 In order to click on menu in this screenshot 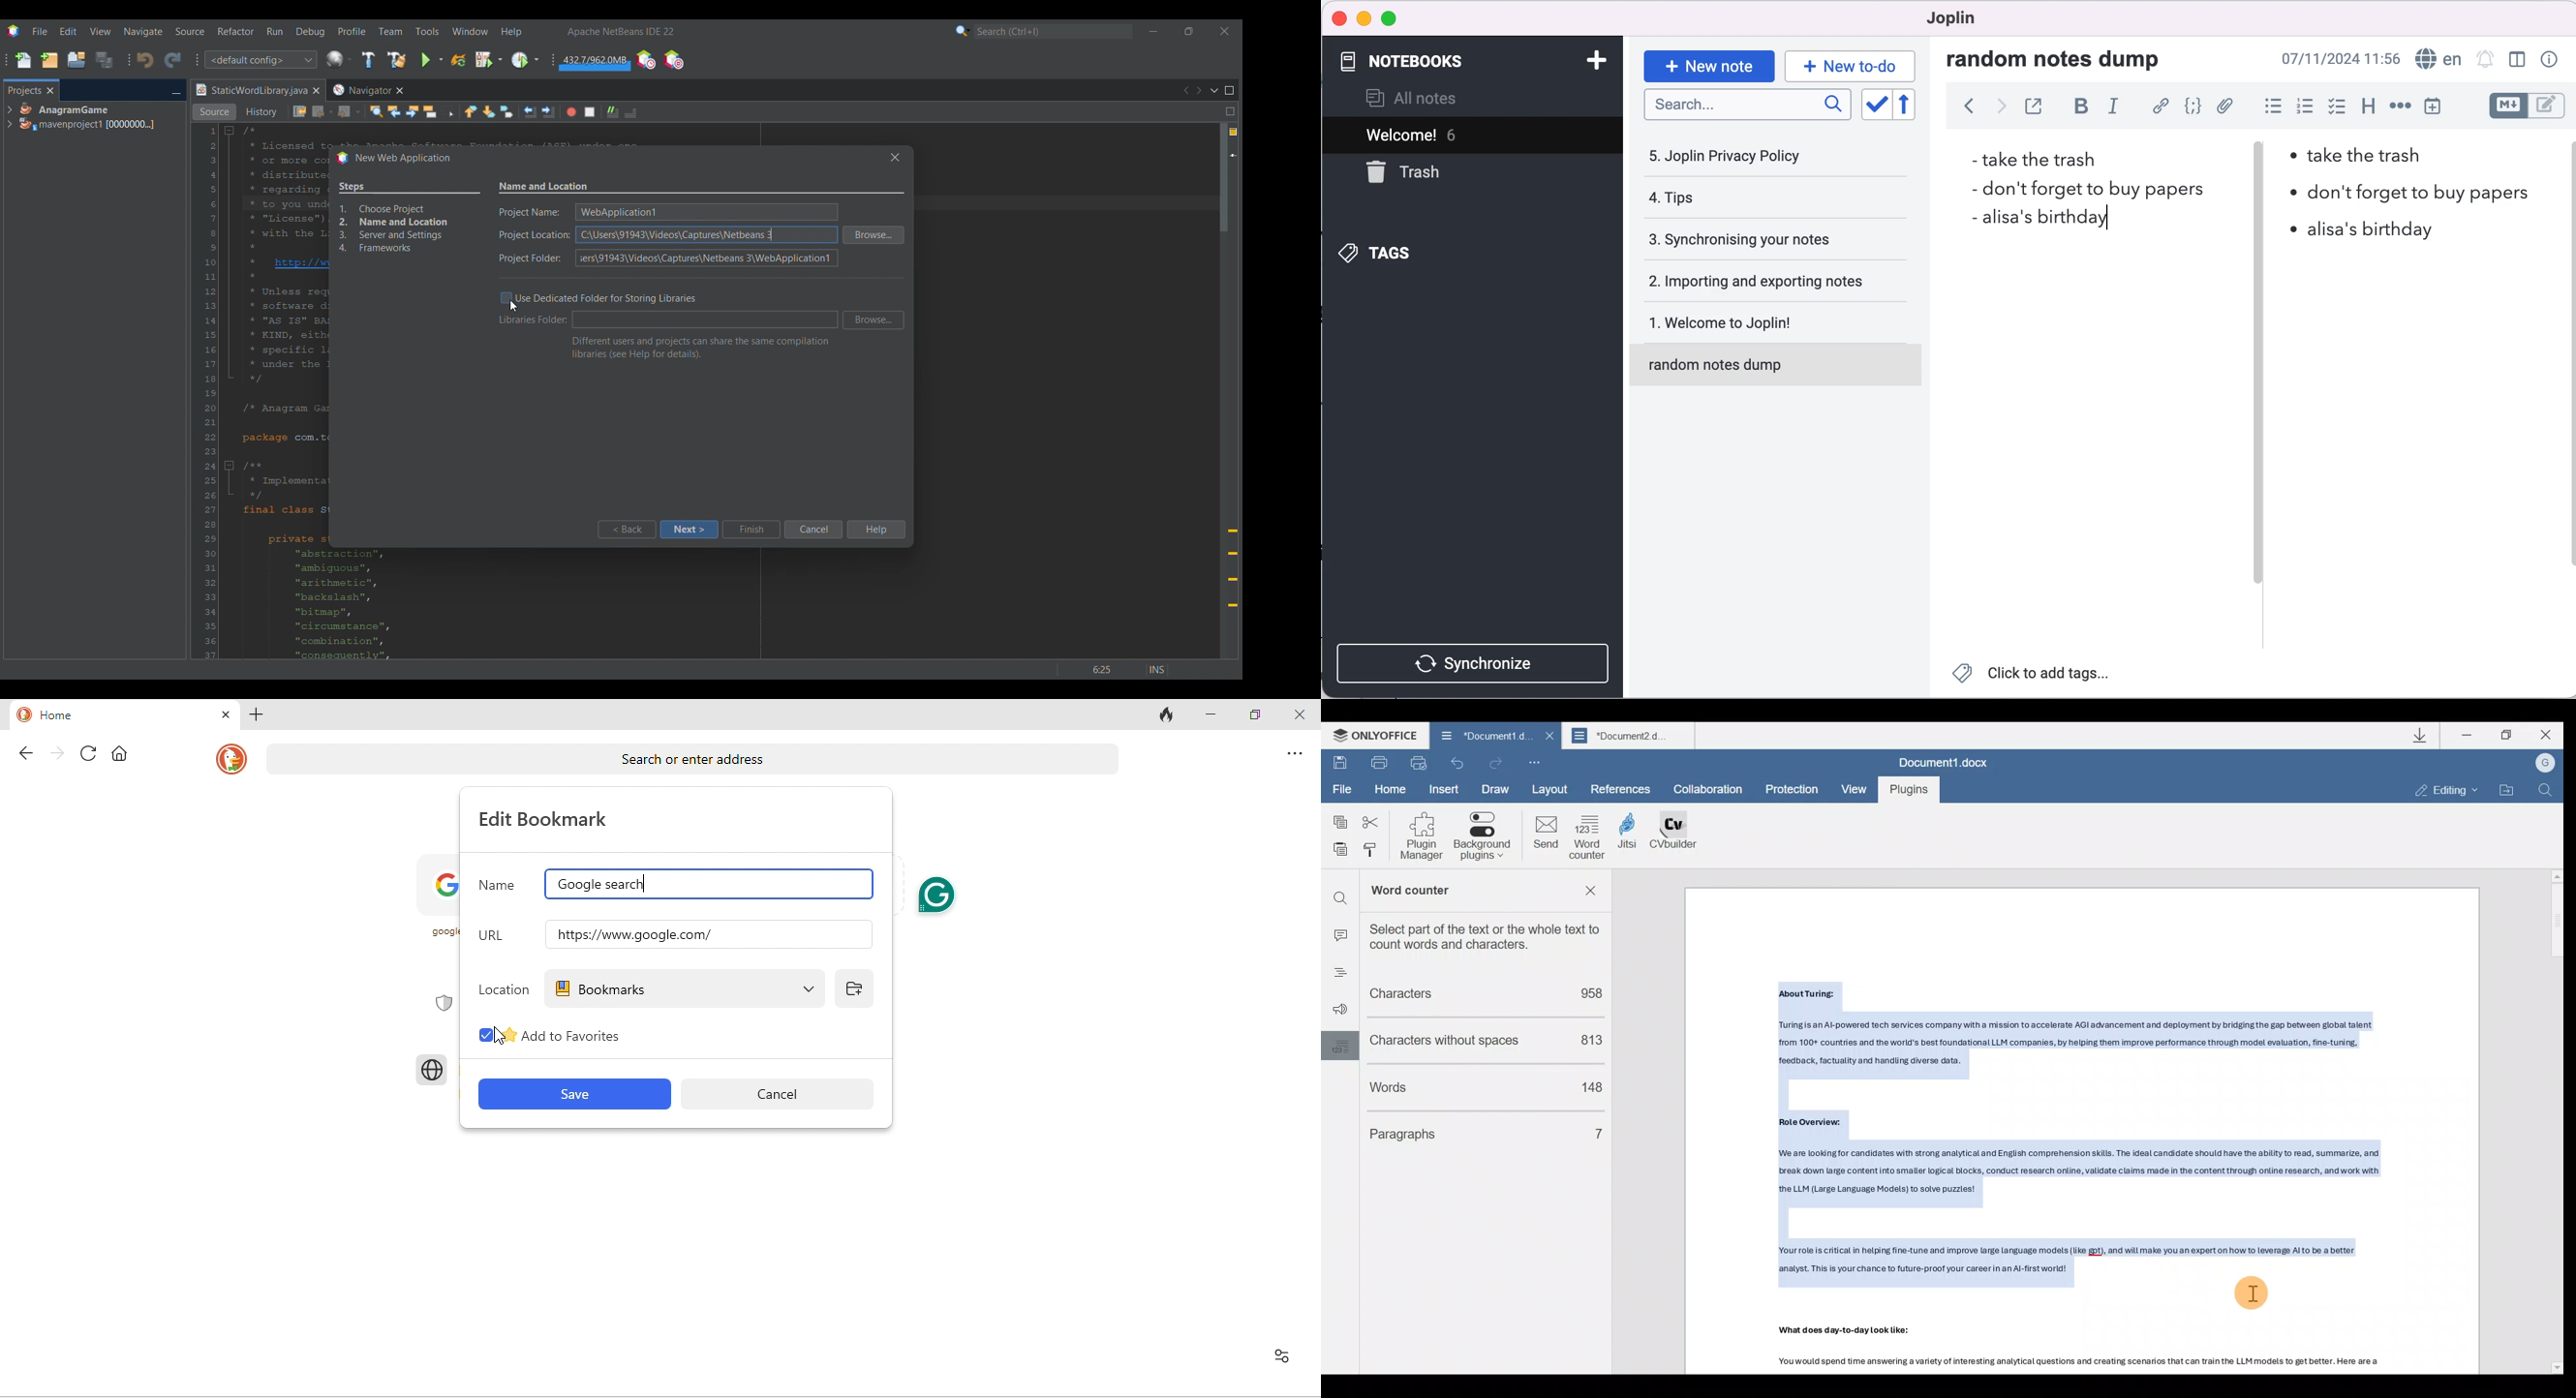, I will do `click(1335, 975)`.